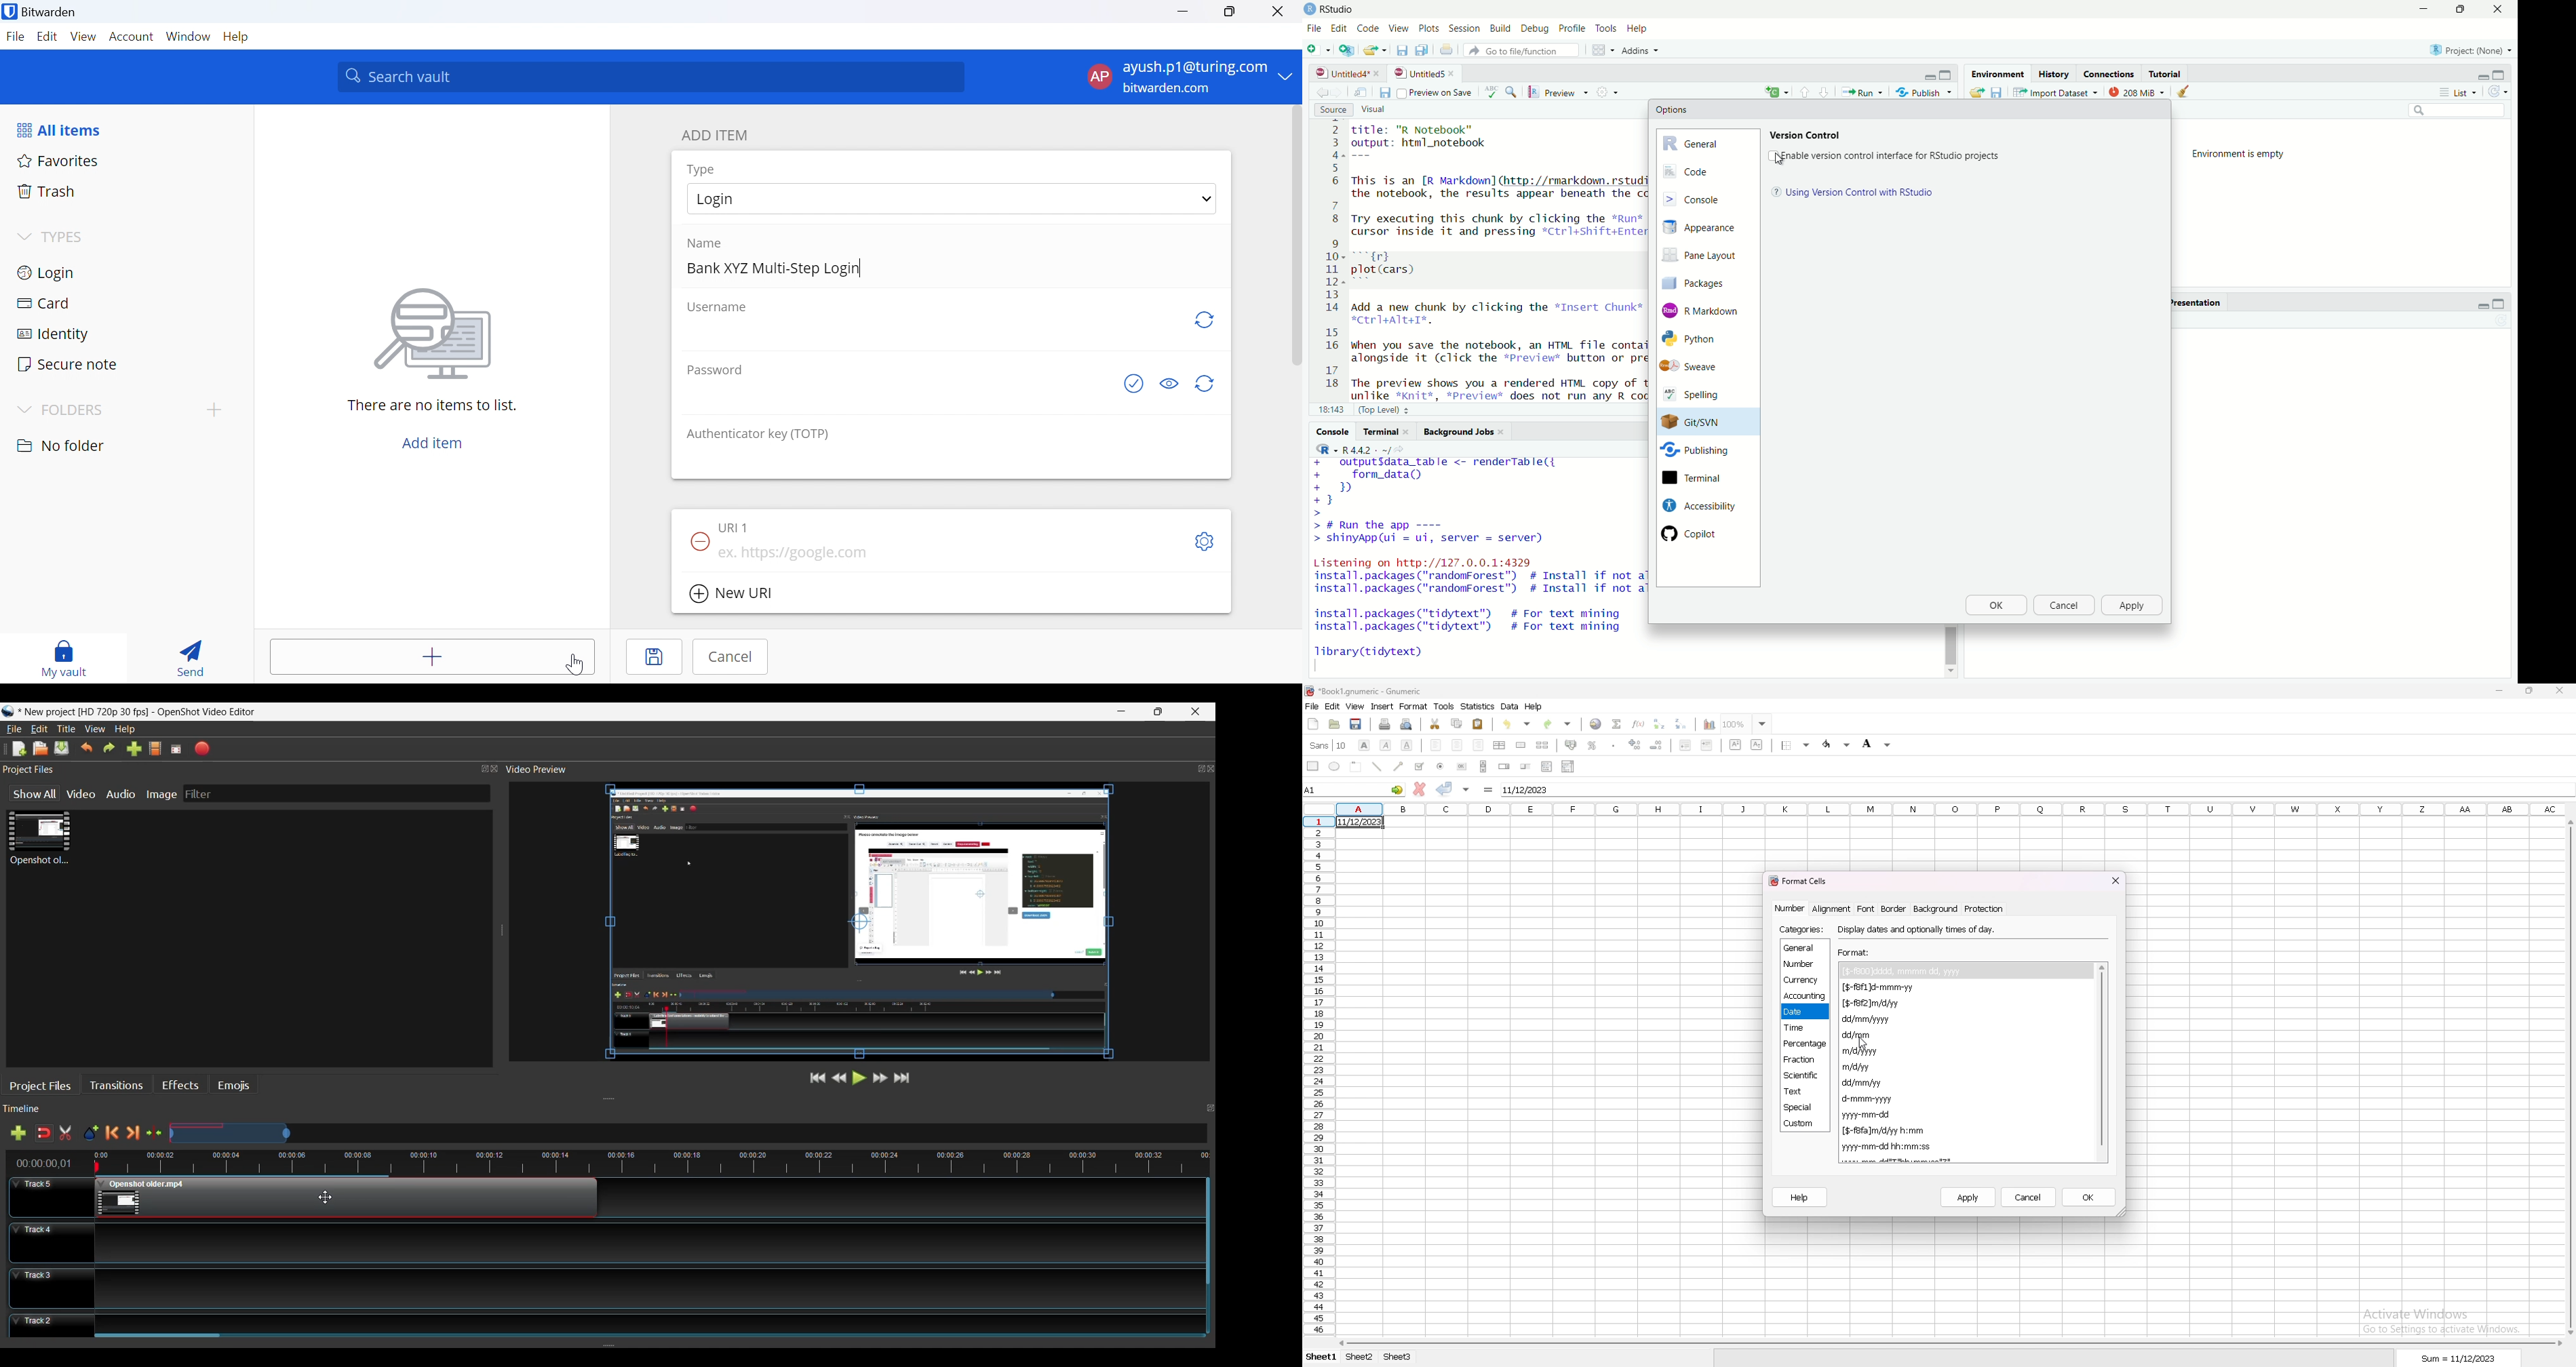 The width and height of the screenshot is (2576, 1372). What do you see at coordinates (1859, 1051) in the screenshot?
I see `m/d/yyyy` at bounding box center [1859, 1051].